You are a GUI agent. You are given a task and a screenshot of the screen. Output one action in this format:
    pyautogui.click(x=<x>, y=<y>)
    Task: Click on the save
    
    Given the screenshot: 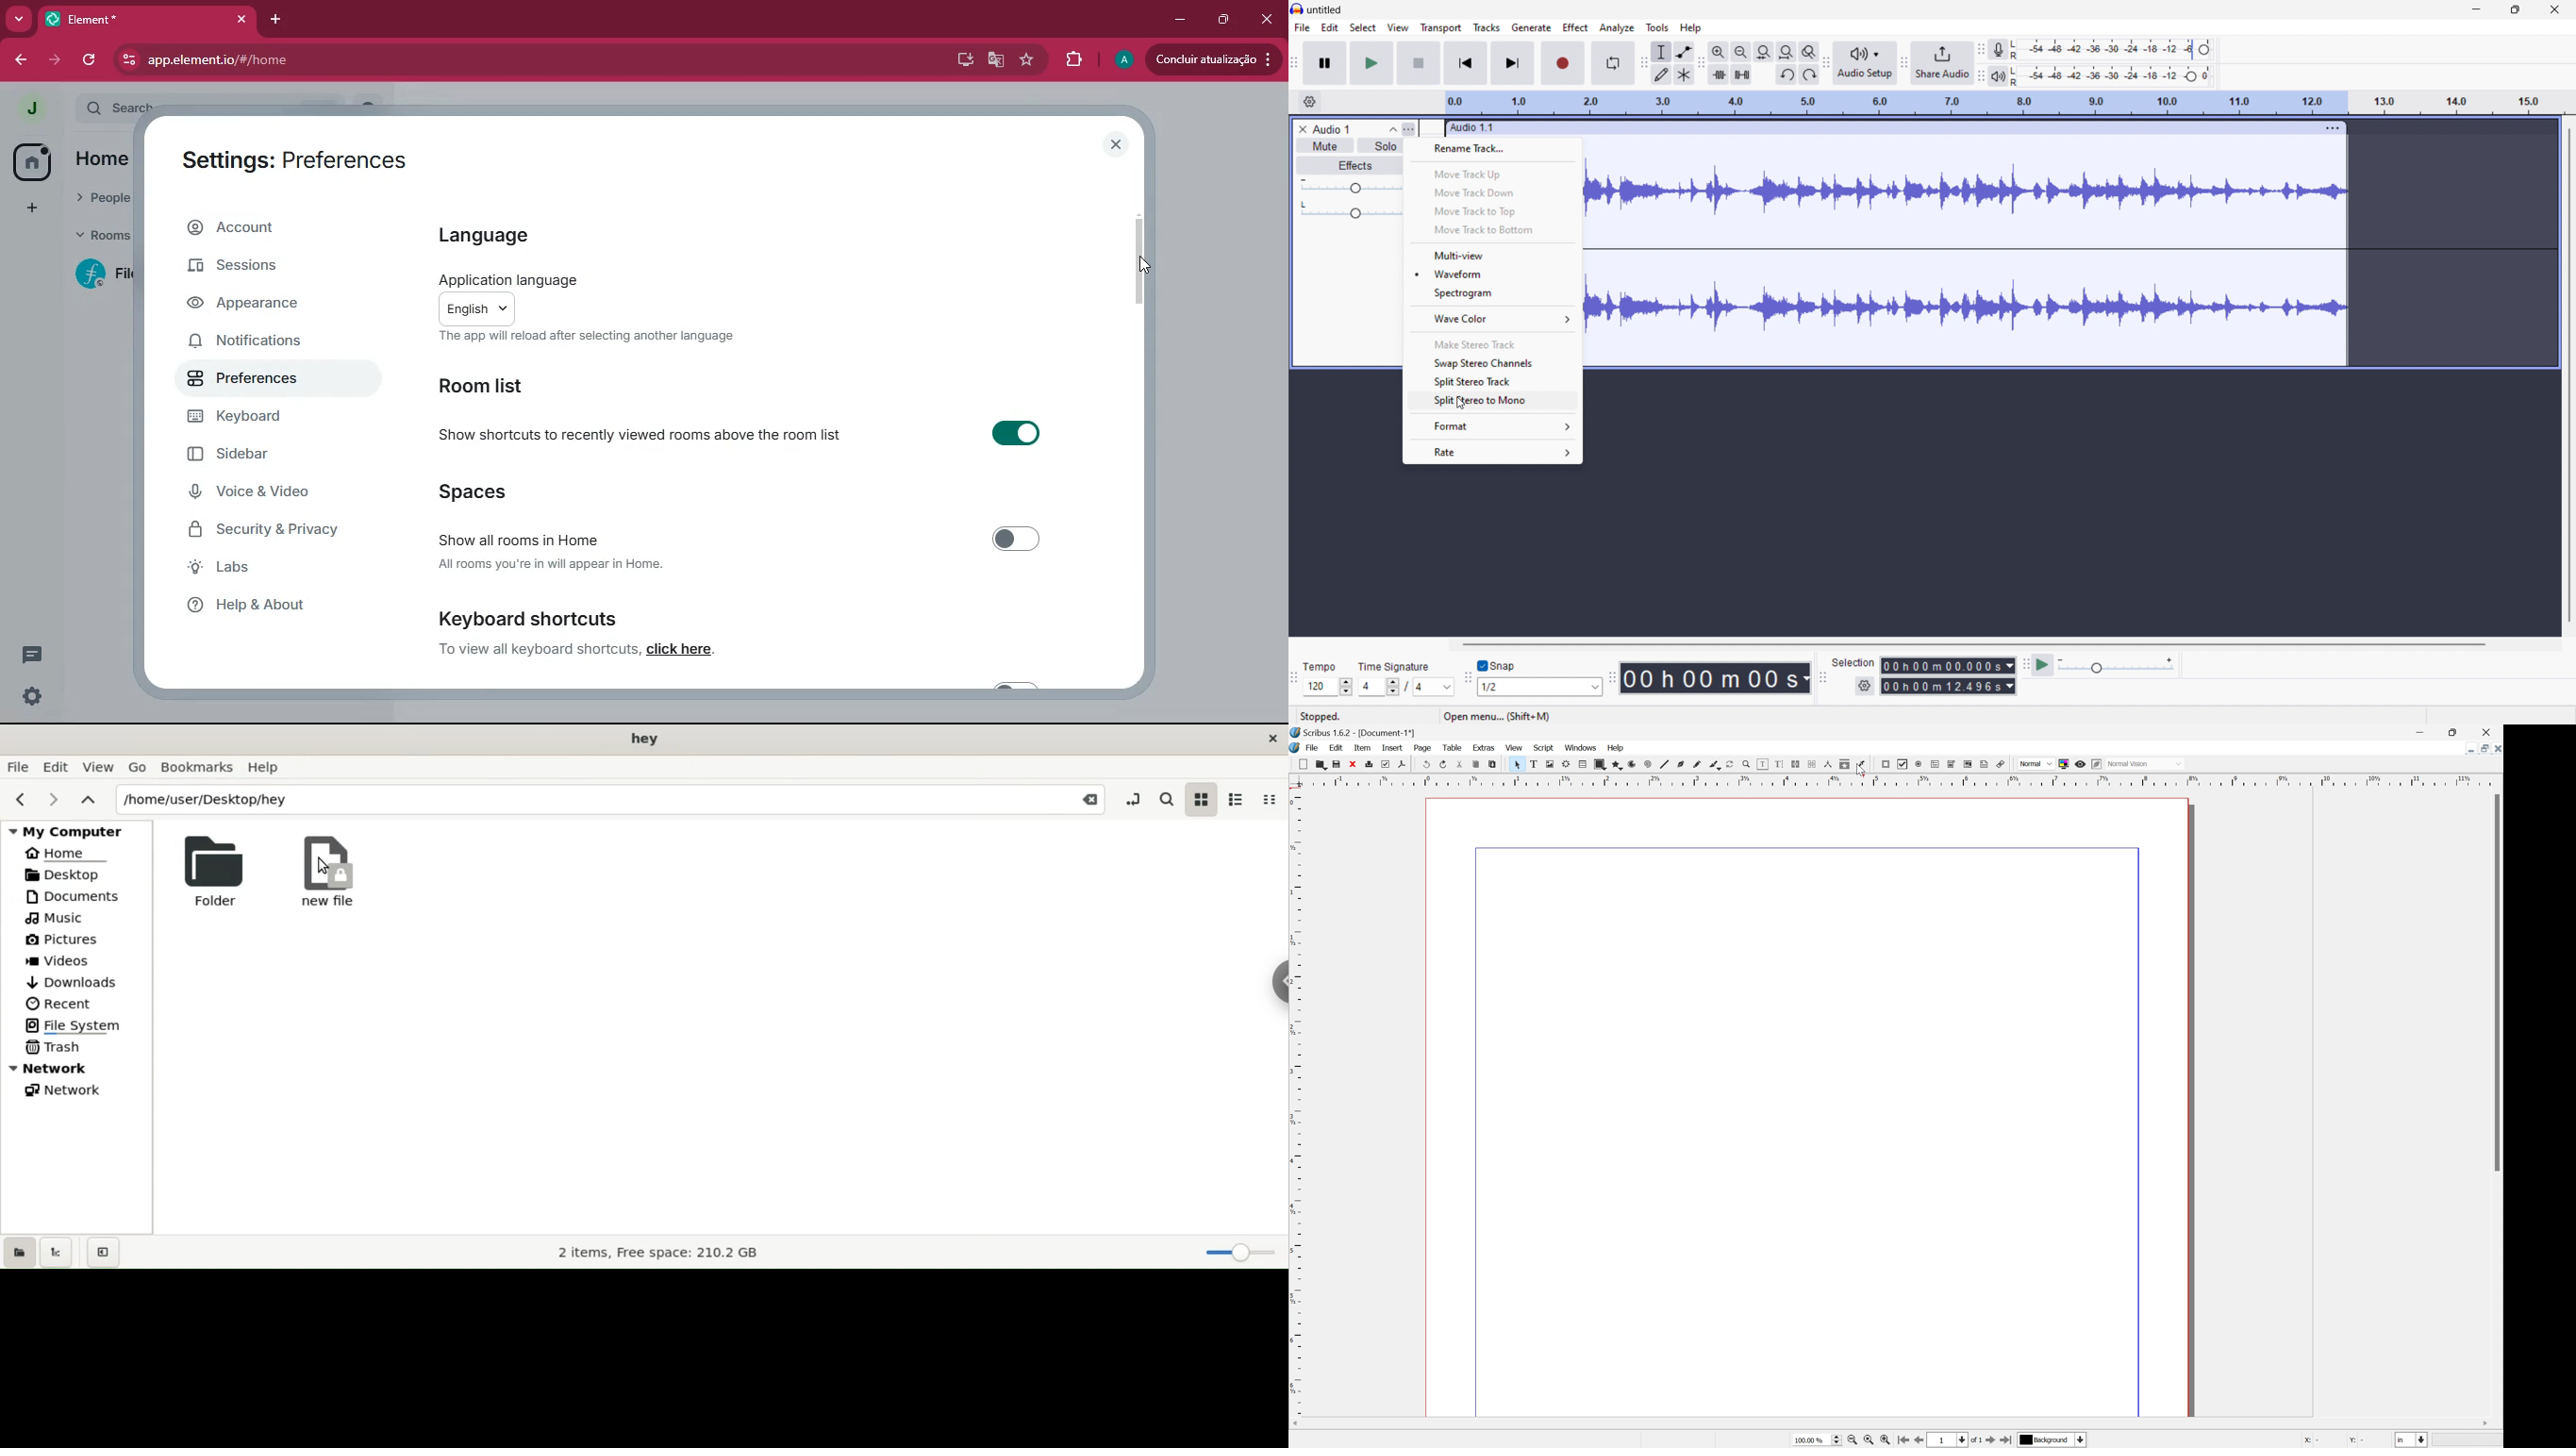 What is the action you would take?
    pyautogui.click(x=1336, y=762)
    